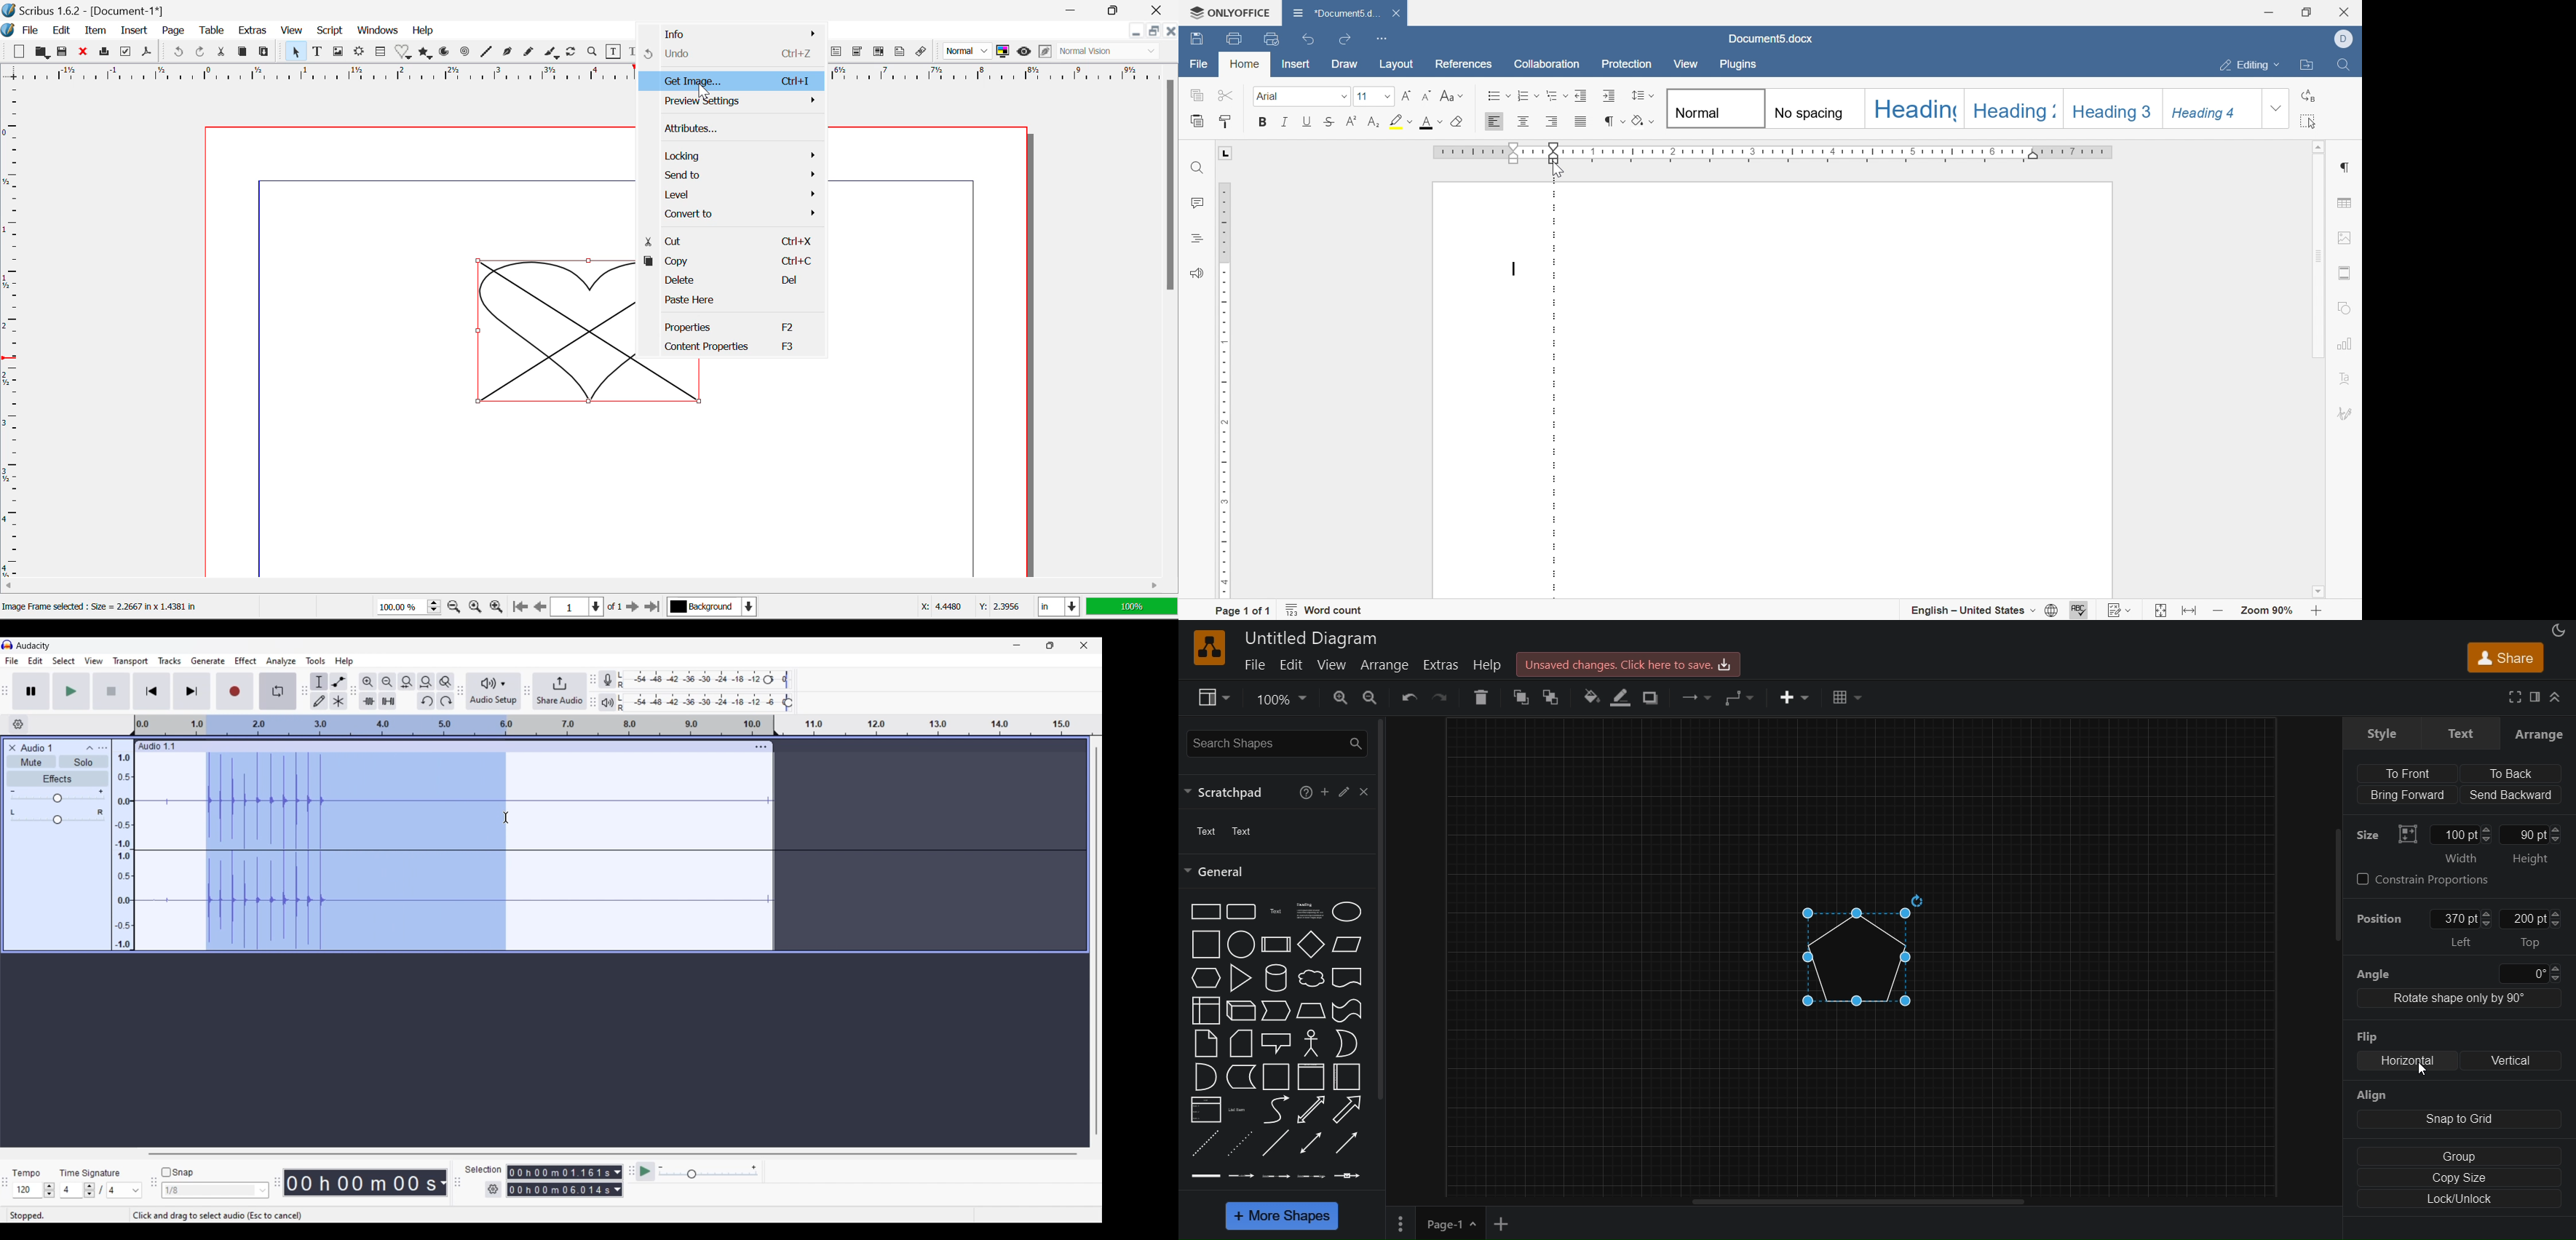  Describe the element at coordinates (733, 281) in the screenshot. I see `Delete` at that location.